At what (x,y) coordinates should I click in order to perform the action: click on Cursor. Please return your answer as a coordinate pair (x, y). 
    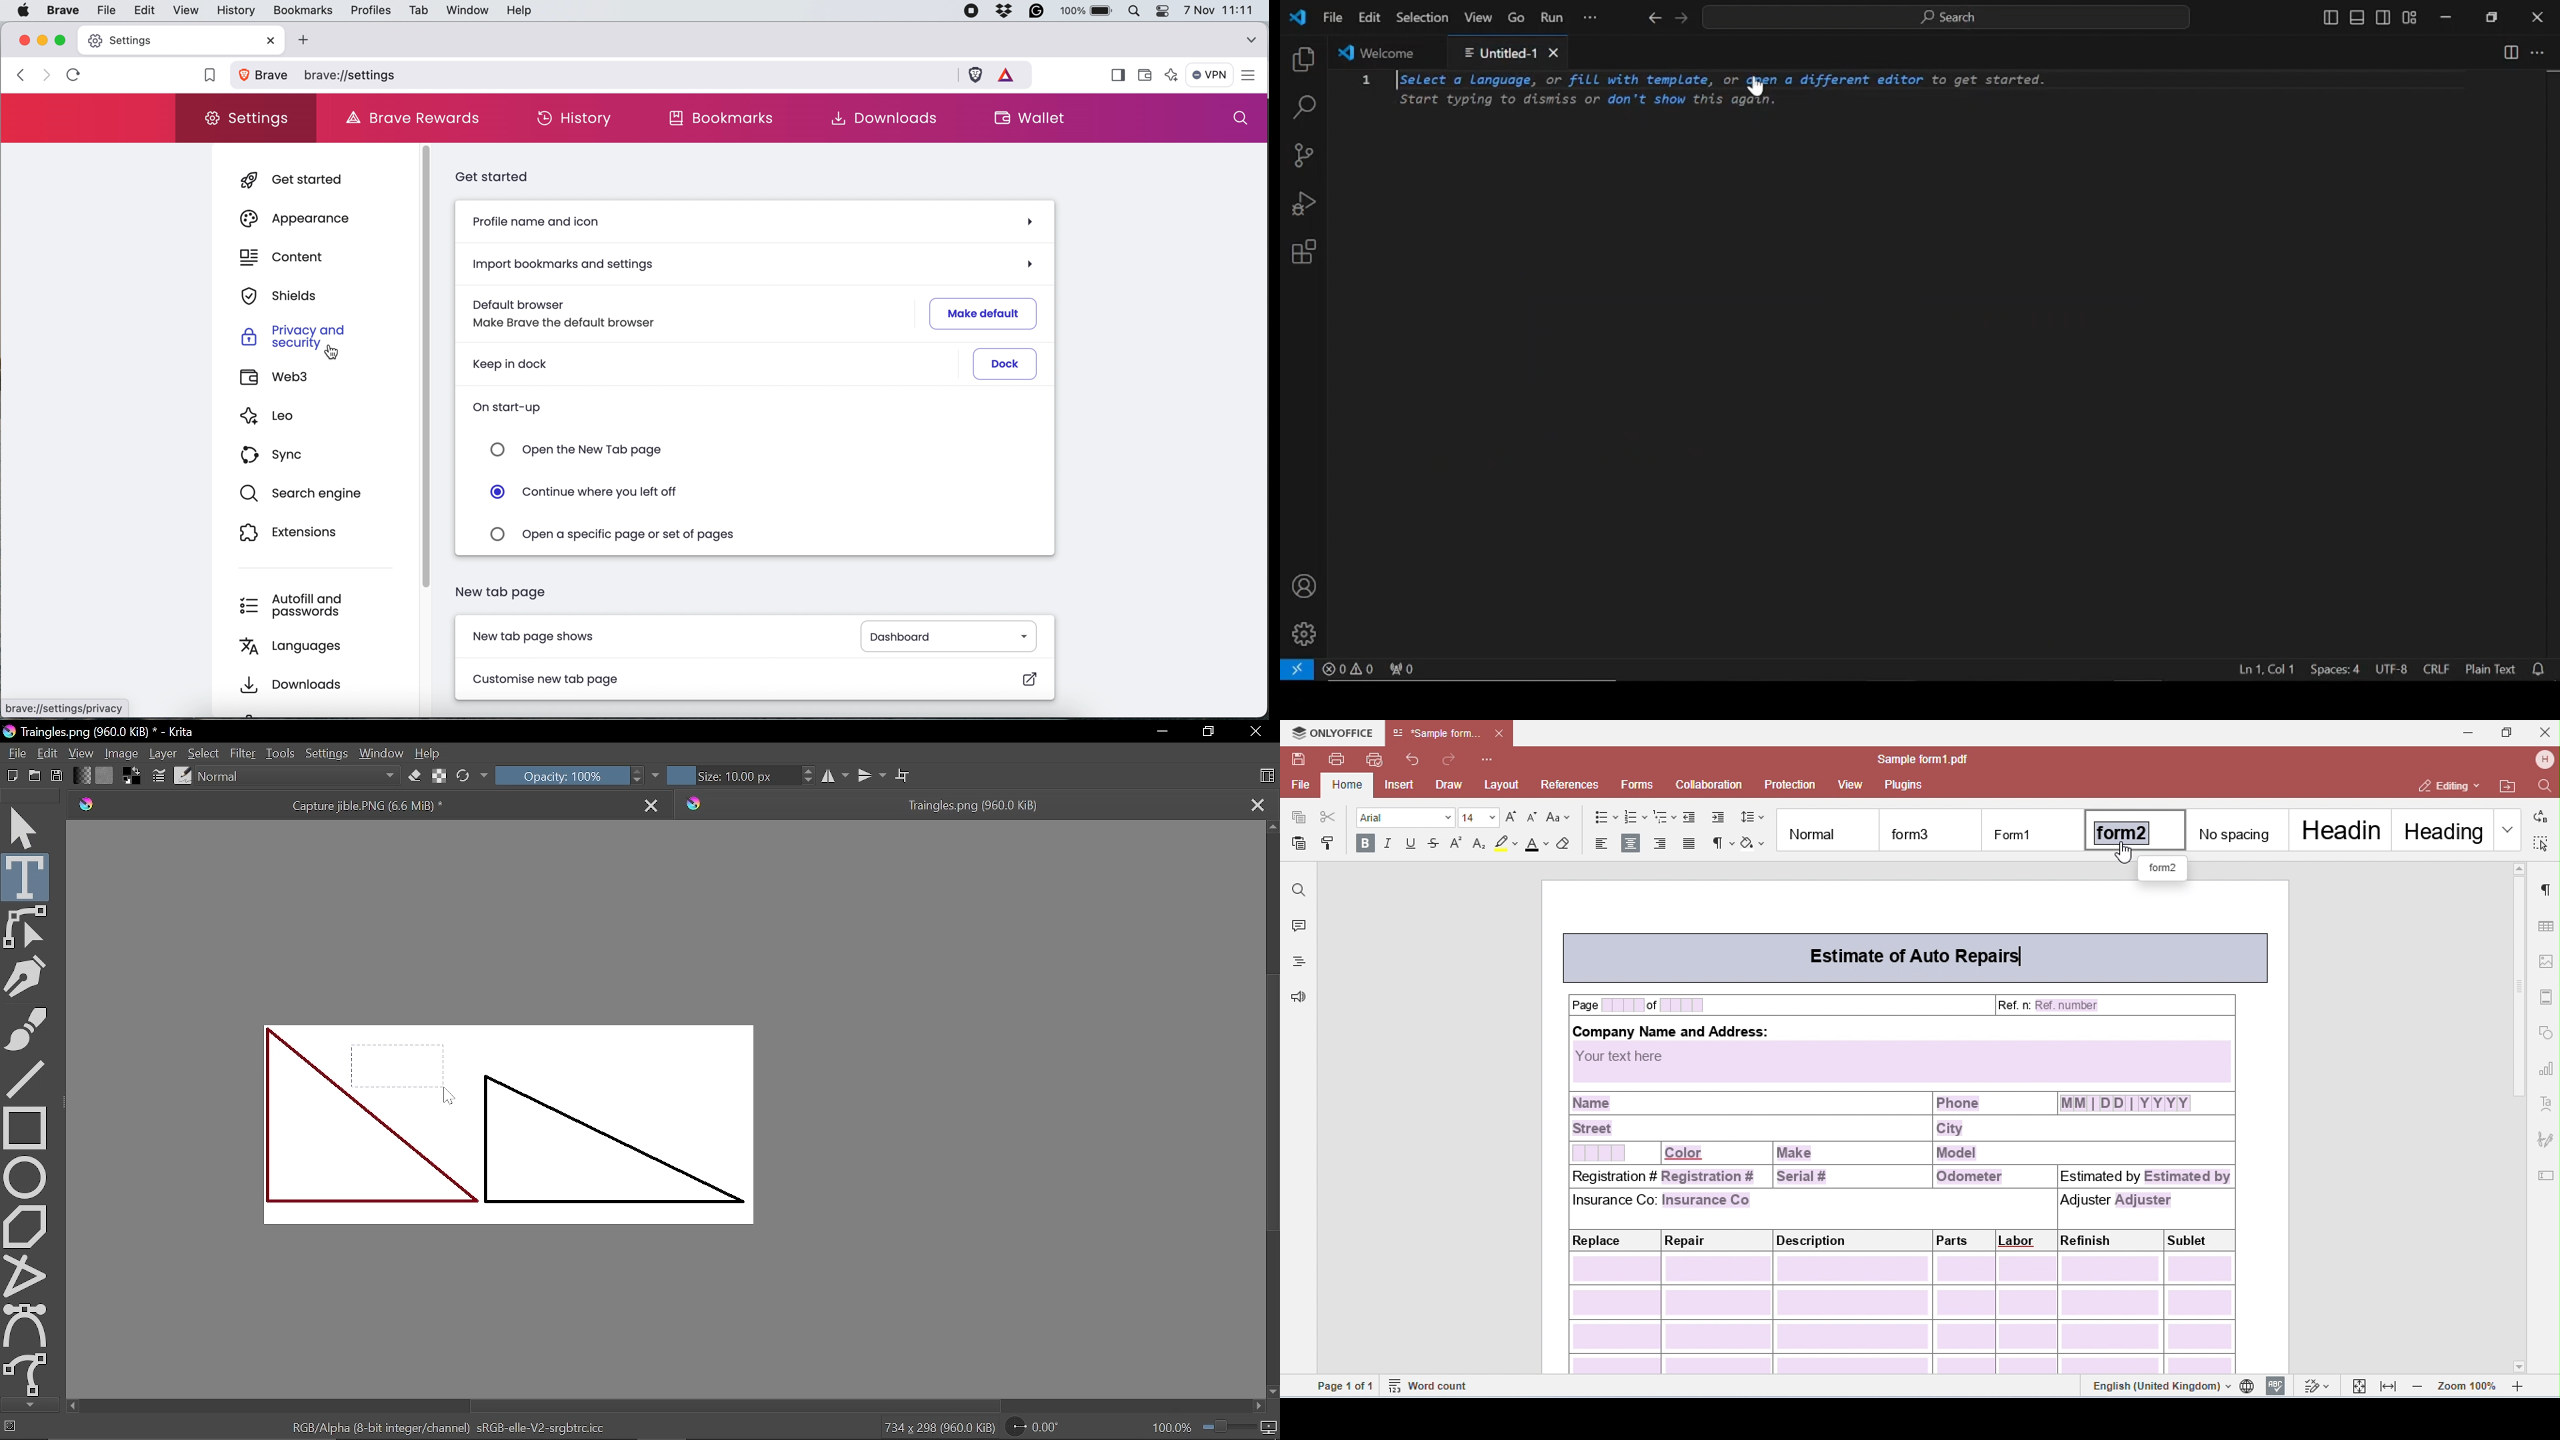
    Looking at the image, I should click on (446, 1094).